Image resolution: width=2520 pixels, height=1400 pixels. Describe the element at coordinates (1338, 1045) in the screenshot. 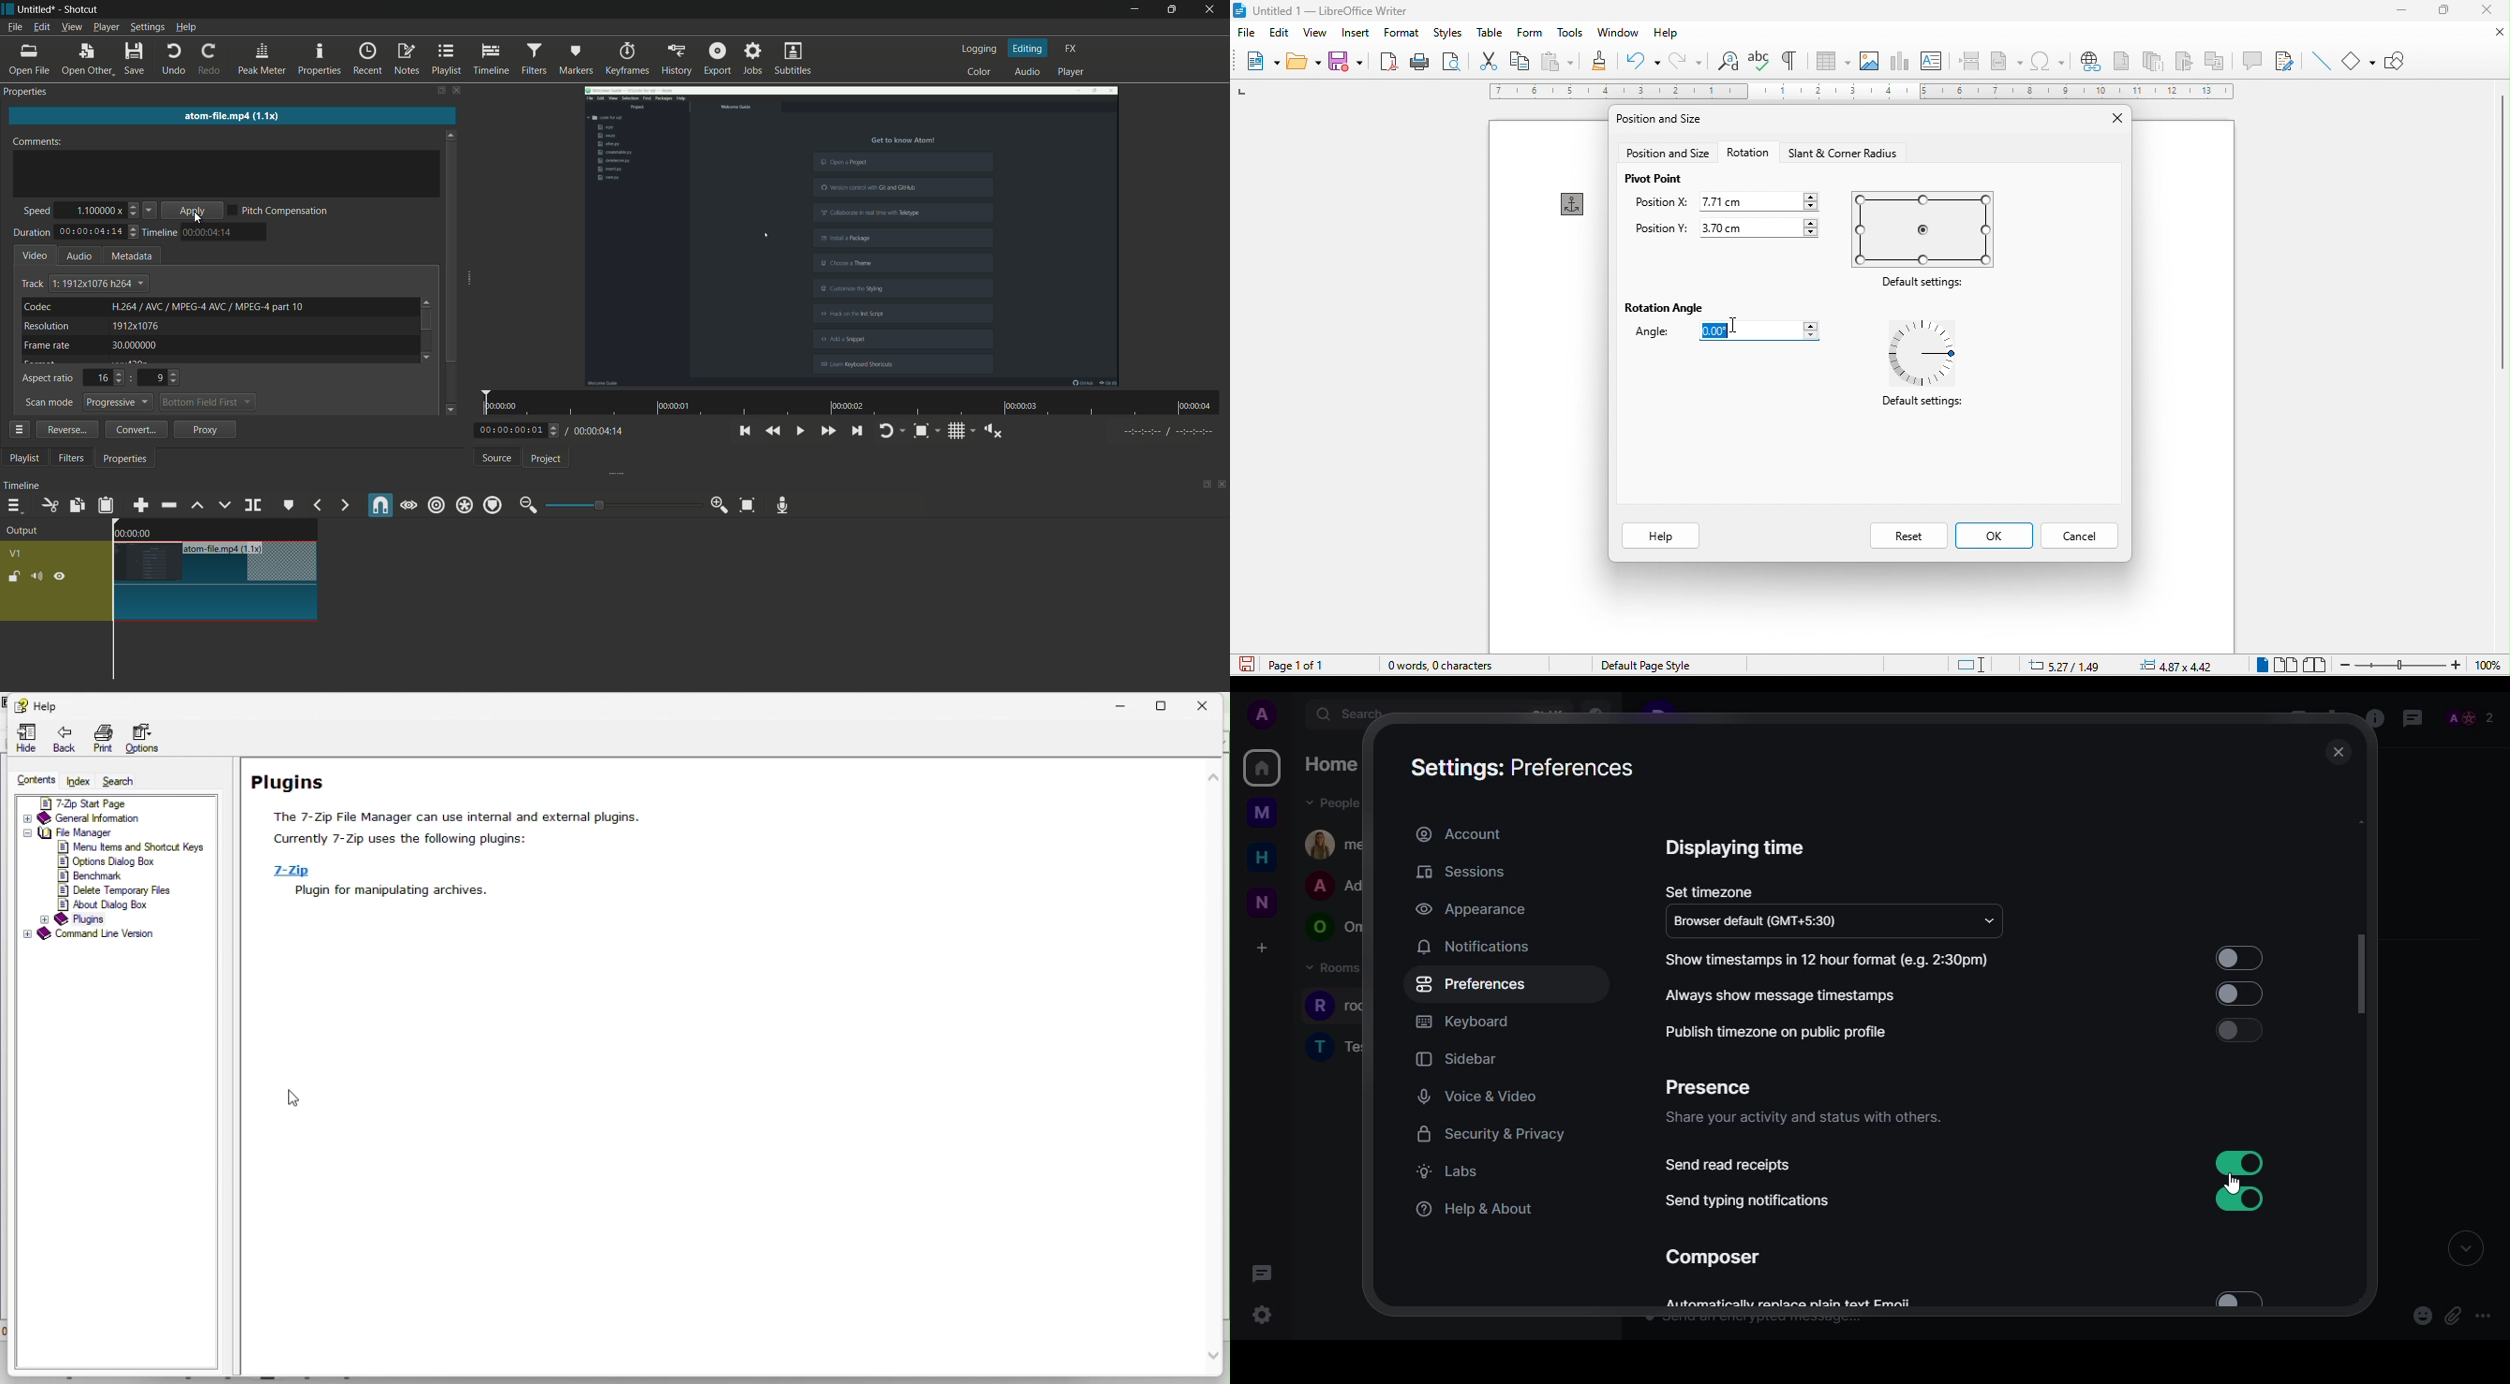

I see `people room` at that location.